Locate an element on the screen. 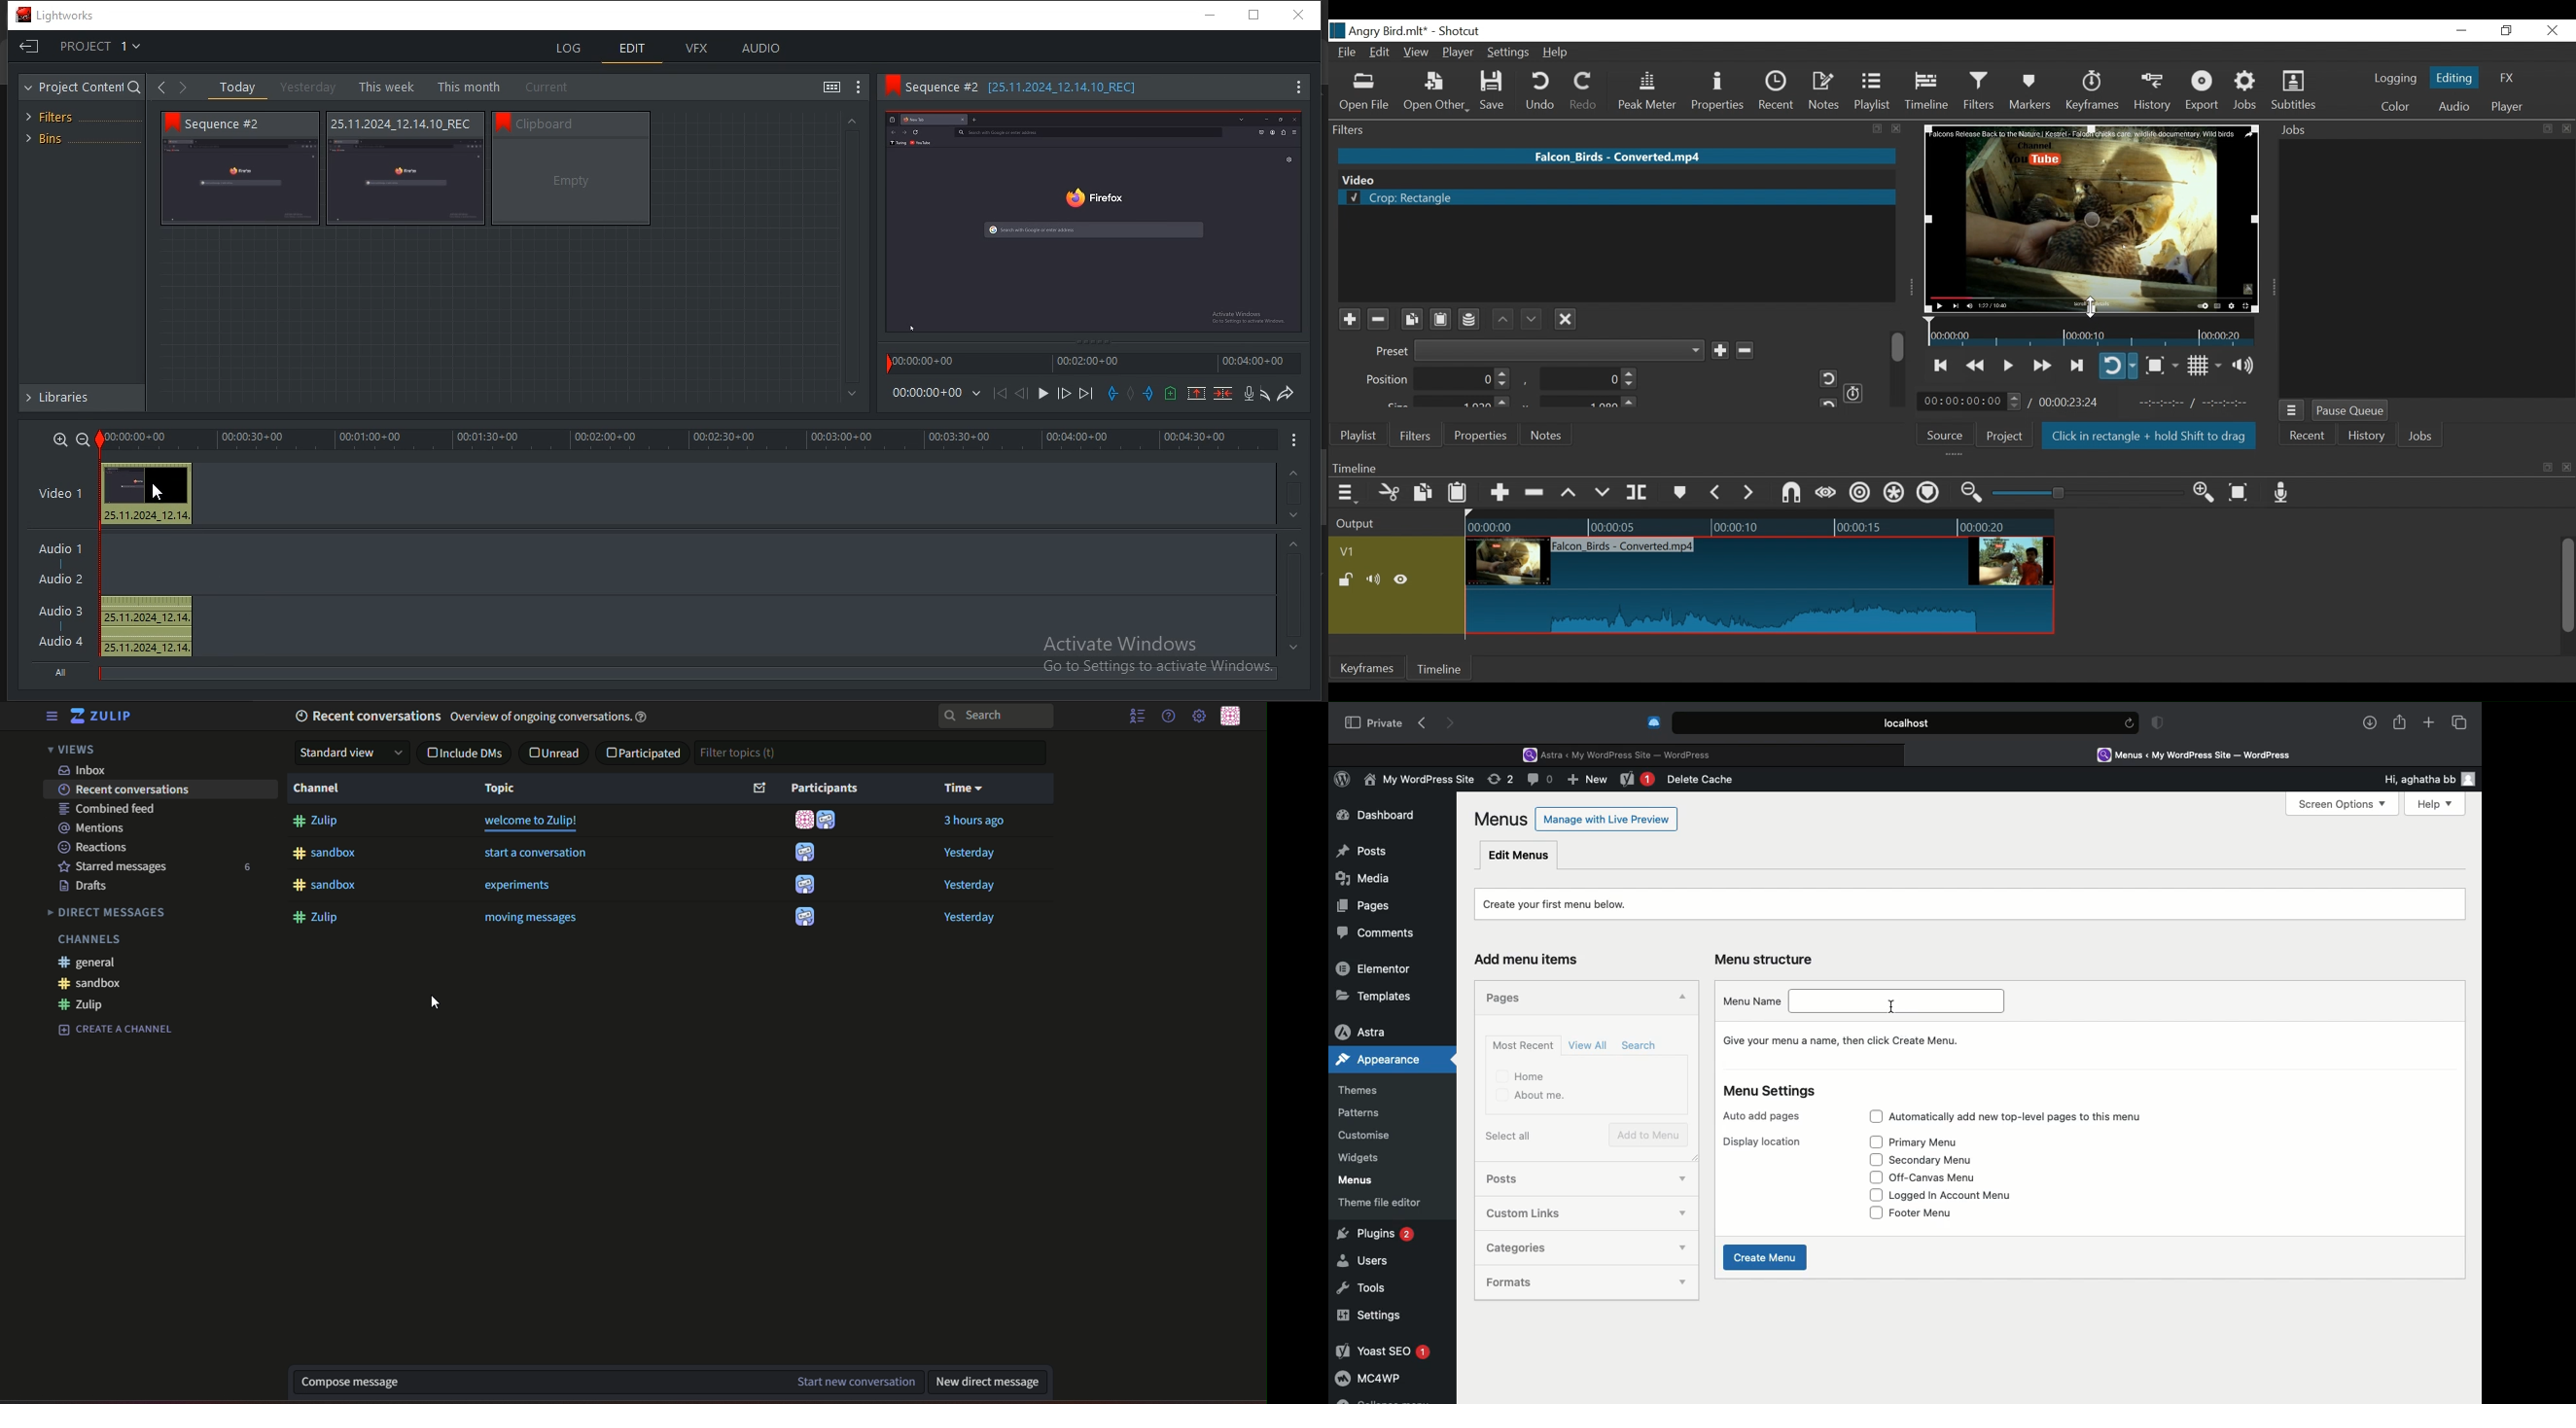  Playlist is located at coordinates (1872, 91).